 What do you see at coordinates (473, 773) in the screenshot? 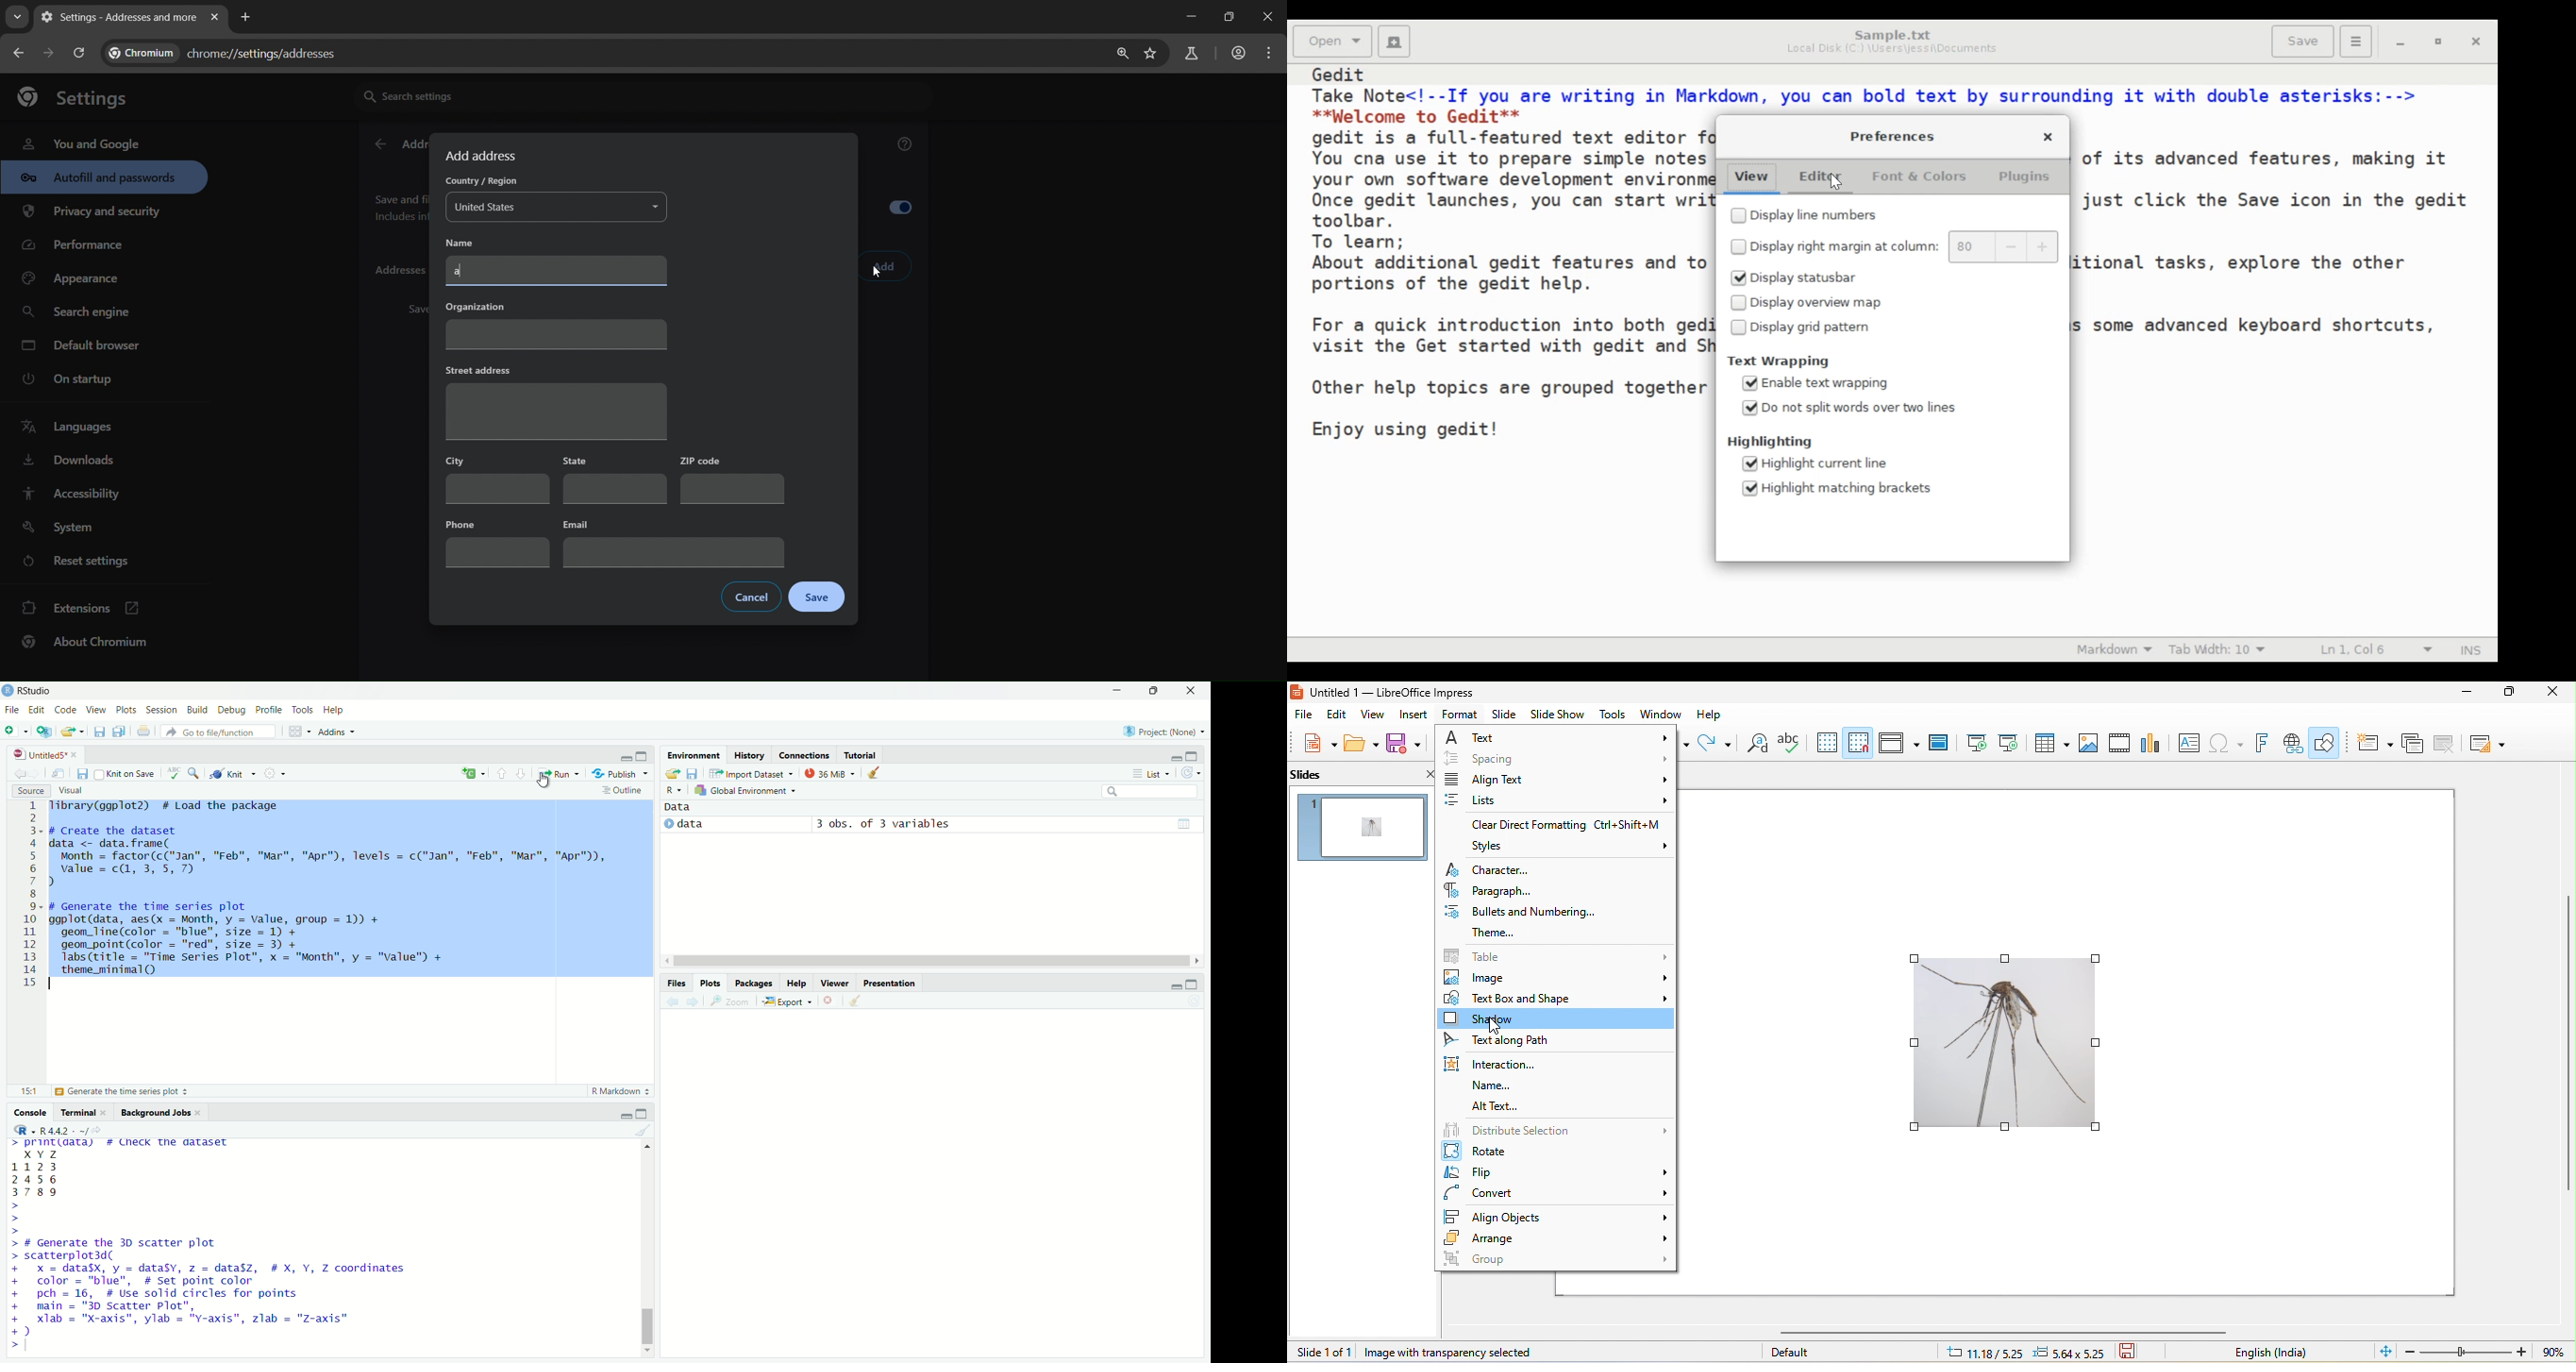
I see `insert a new code chunk` at bounding box center [473, 773].